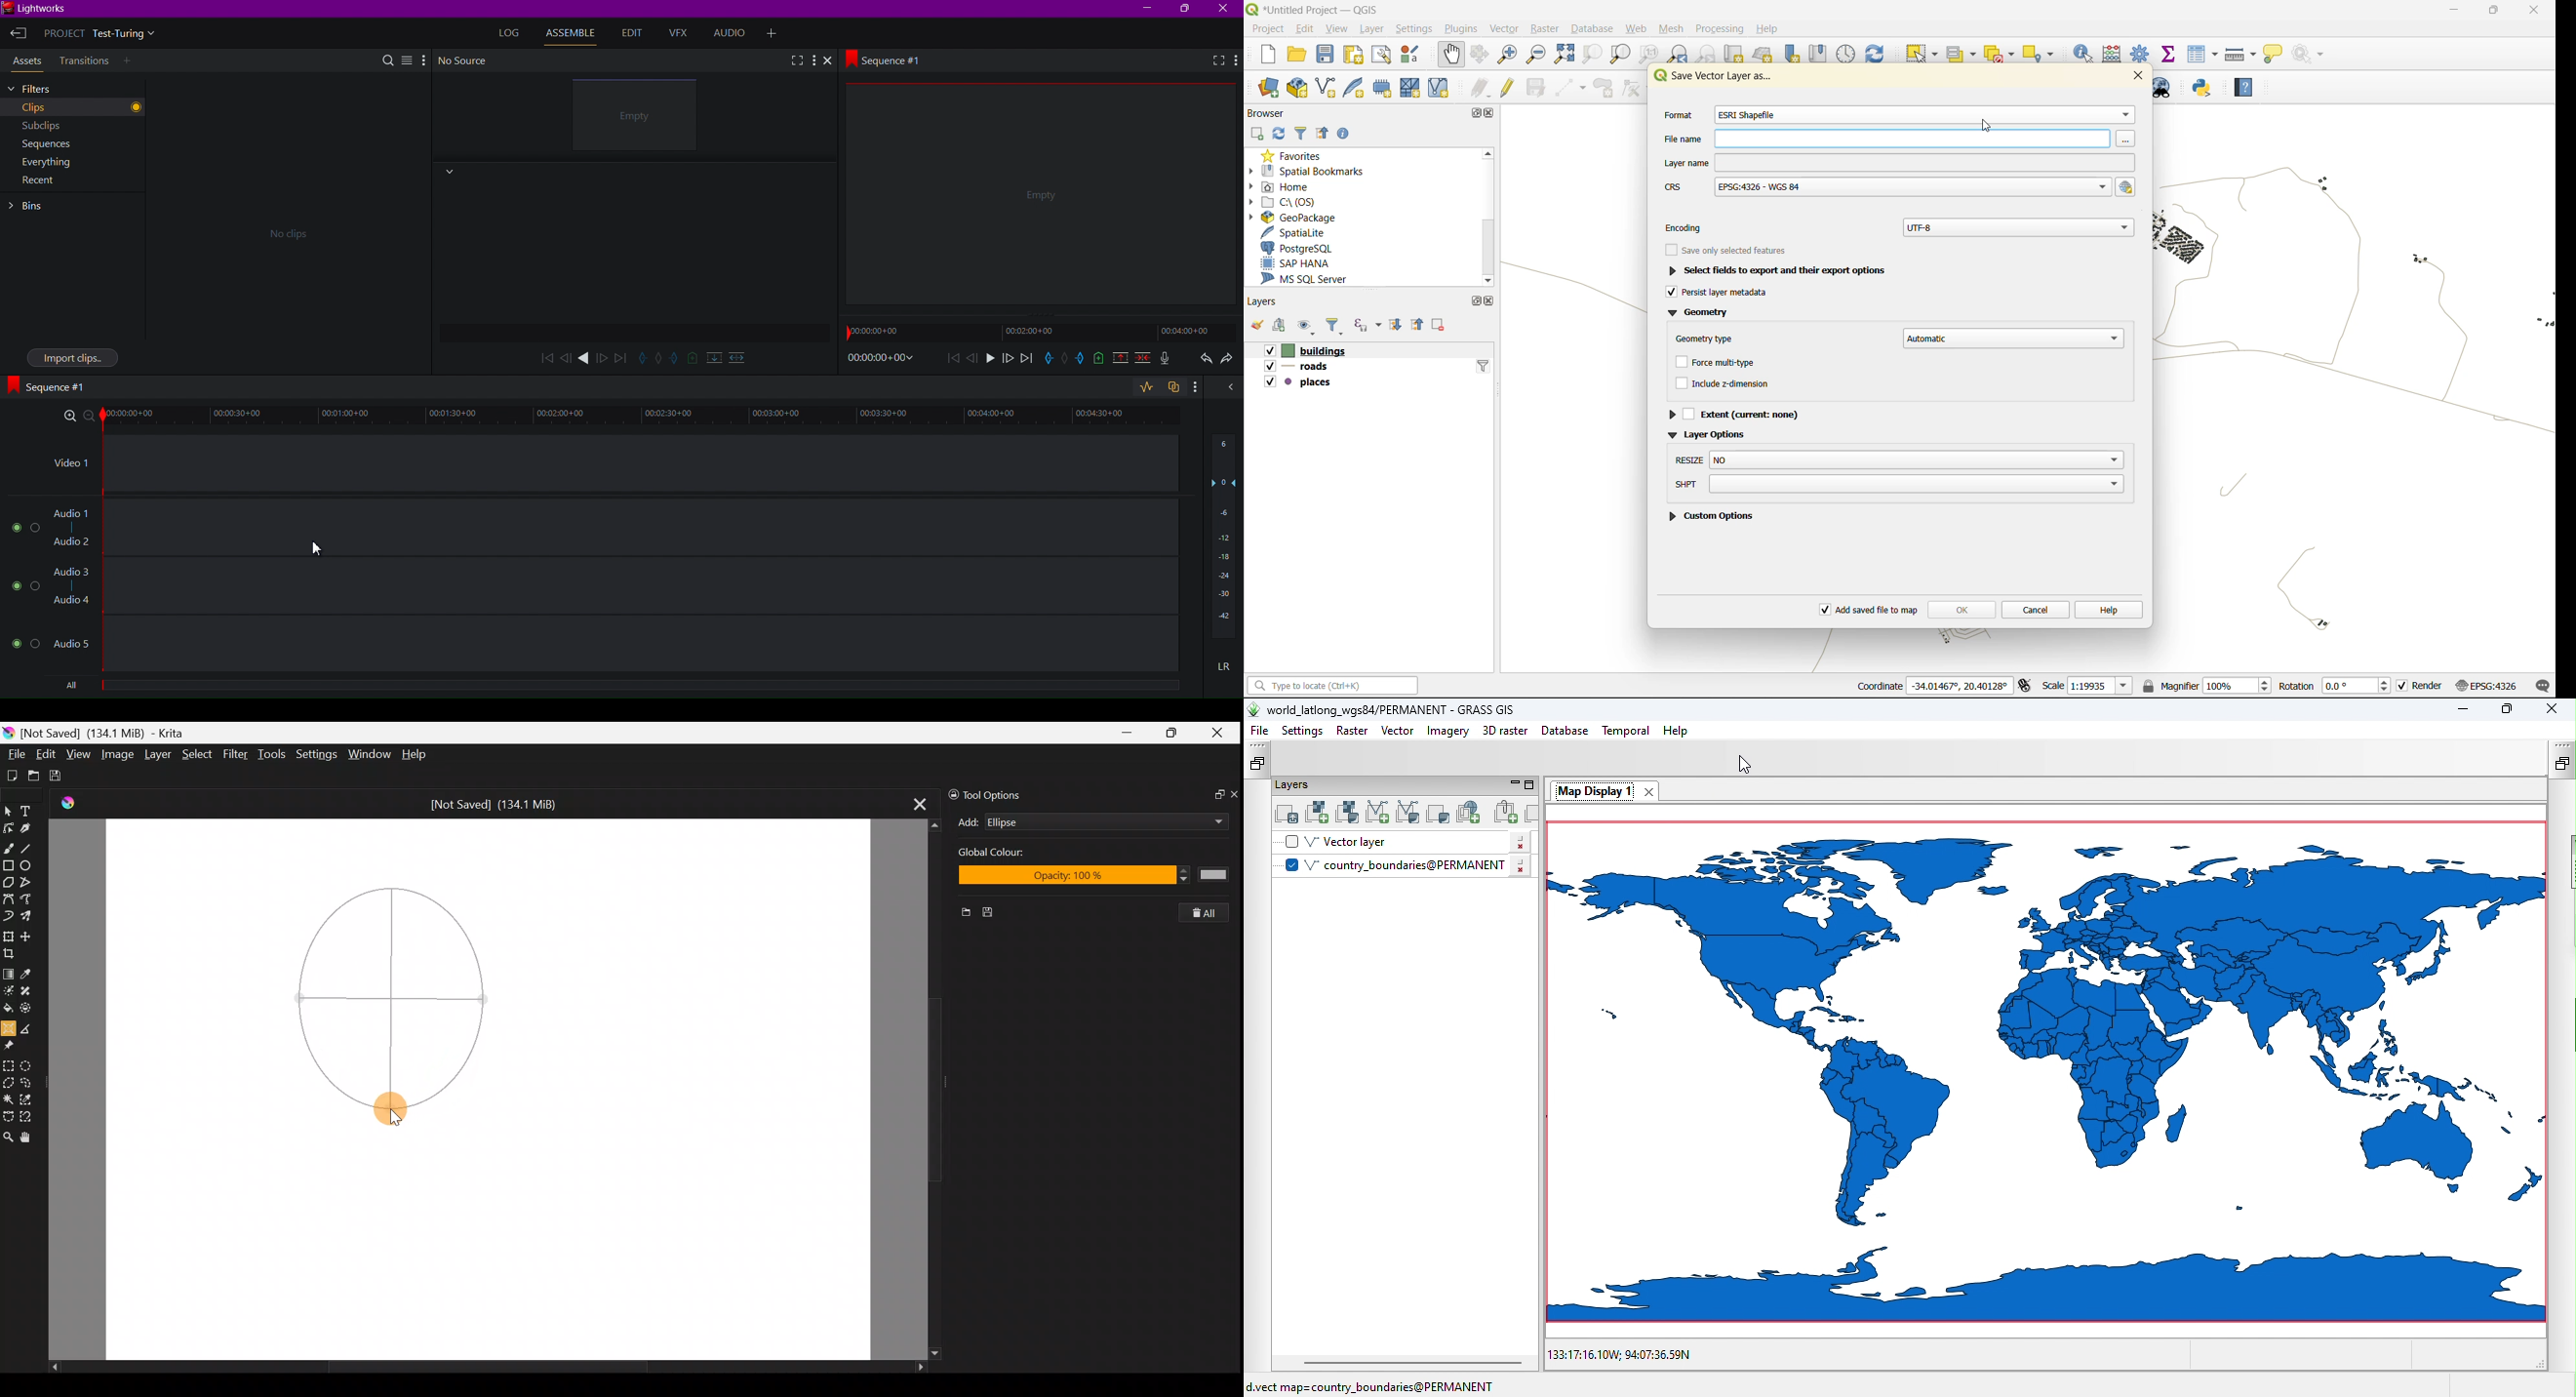 The width and height of the screenshot is (2576, 1400). What do you see at coordinates (1371, 29) in the screenshot?
I see `layer` at bounding box center [1371, 29].